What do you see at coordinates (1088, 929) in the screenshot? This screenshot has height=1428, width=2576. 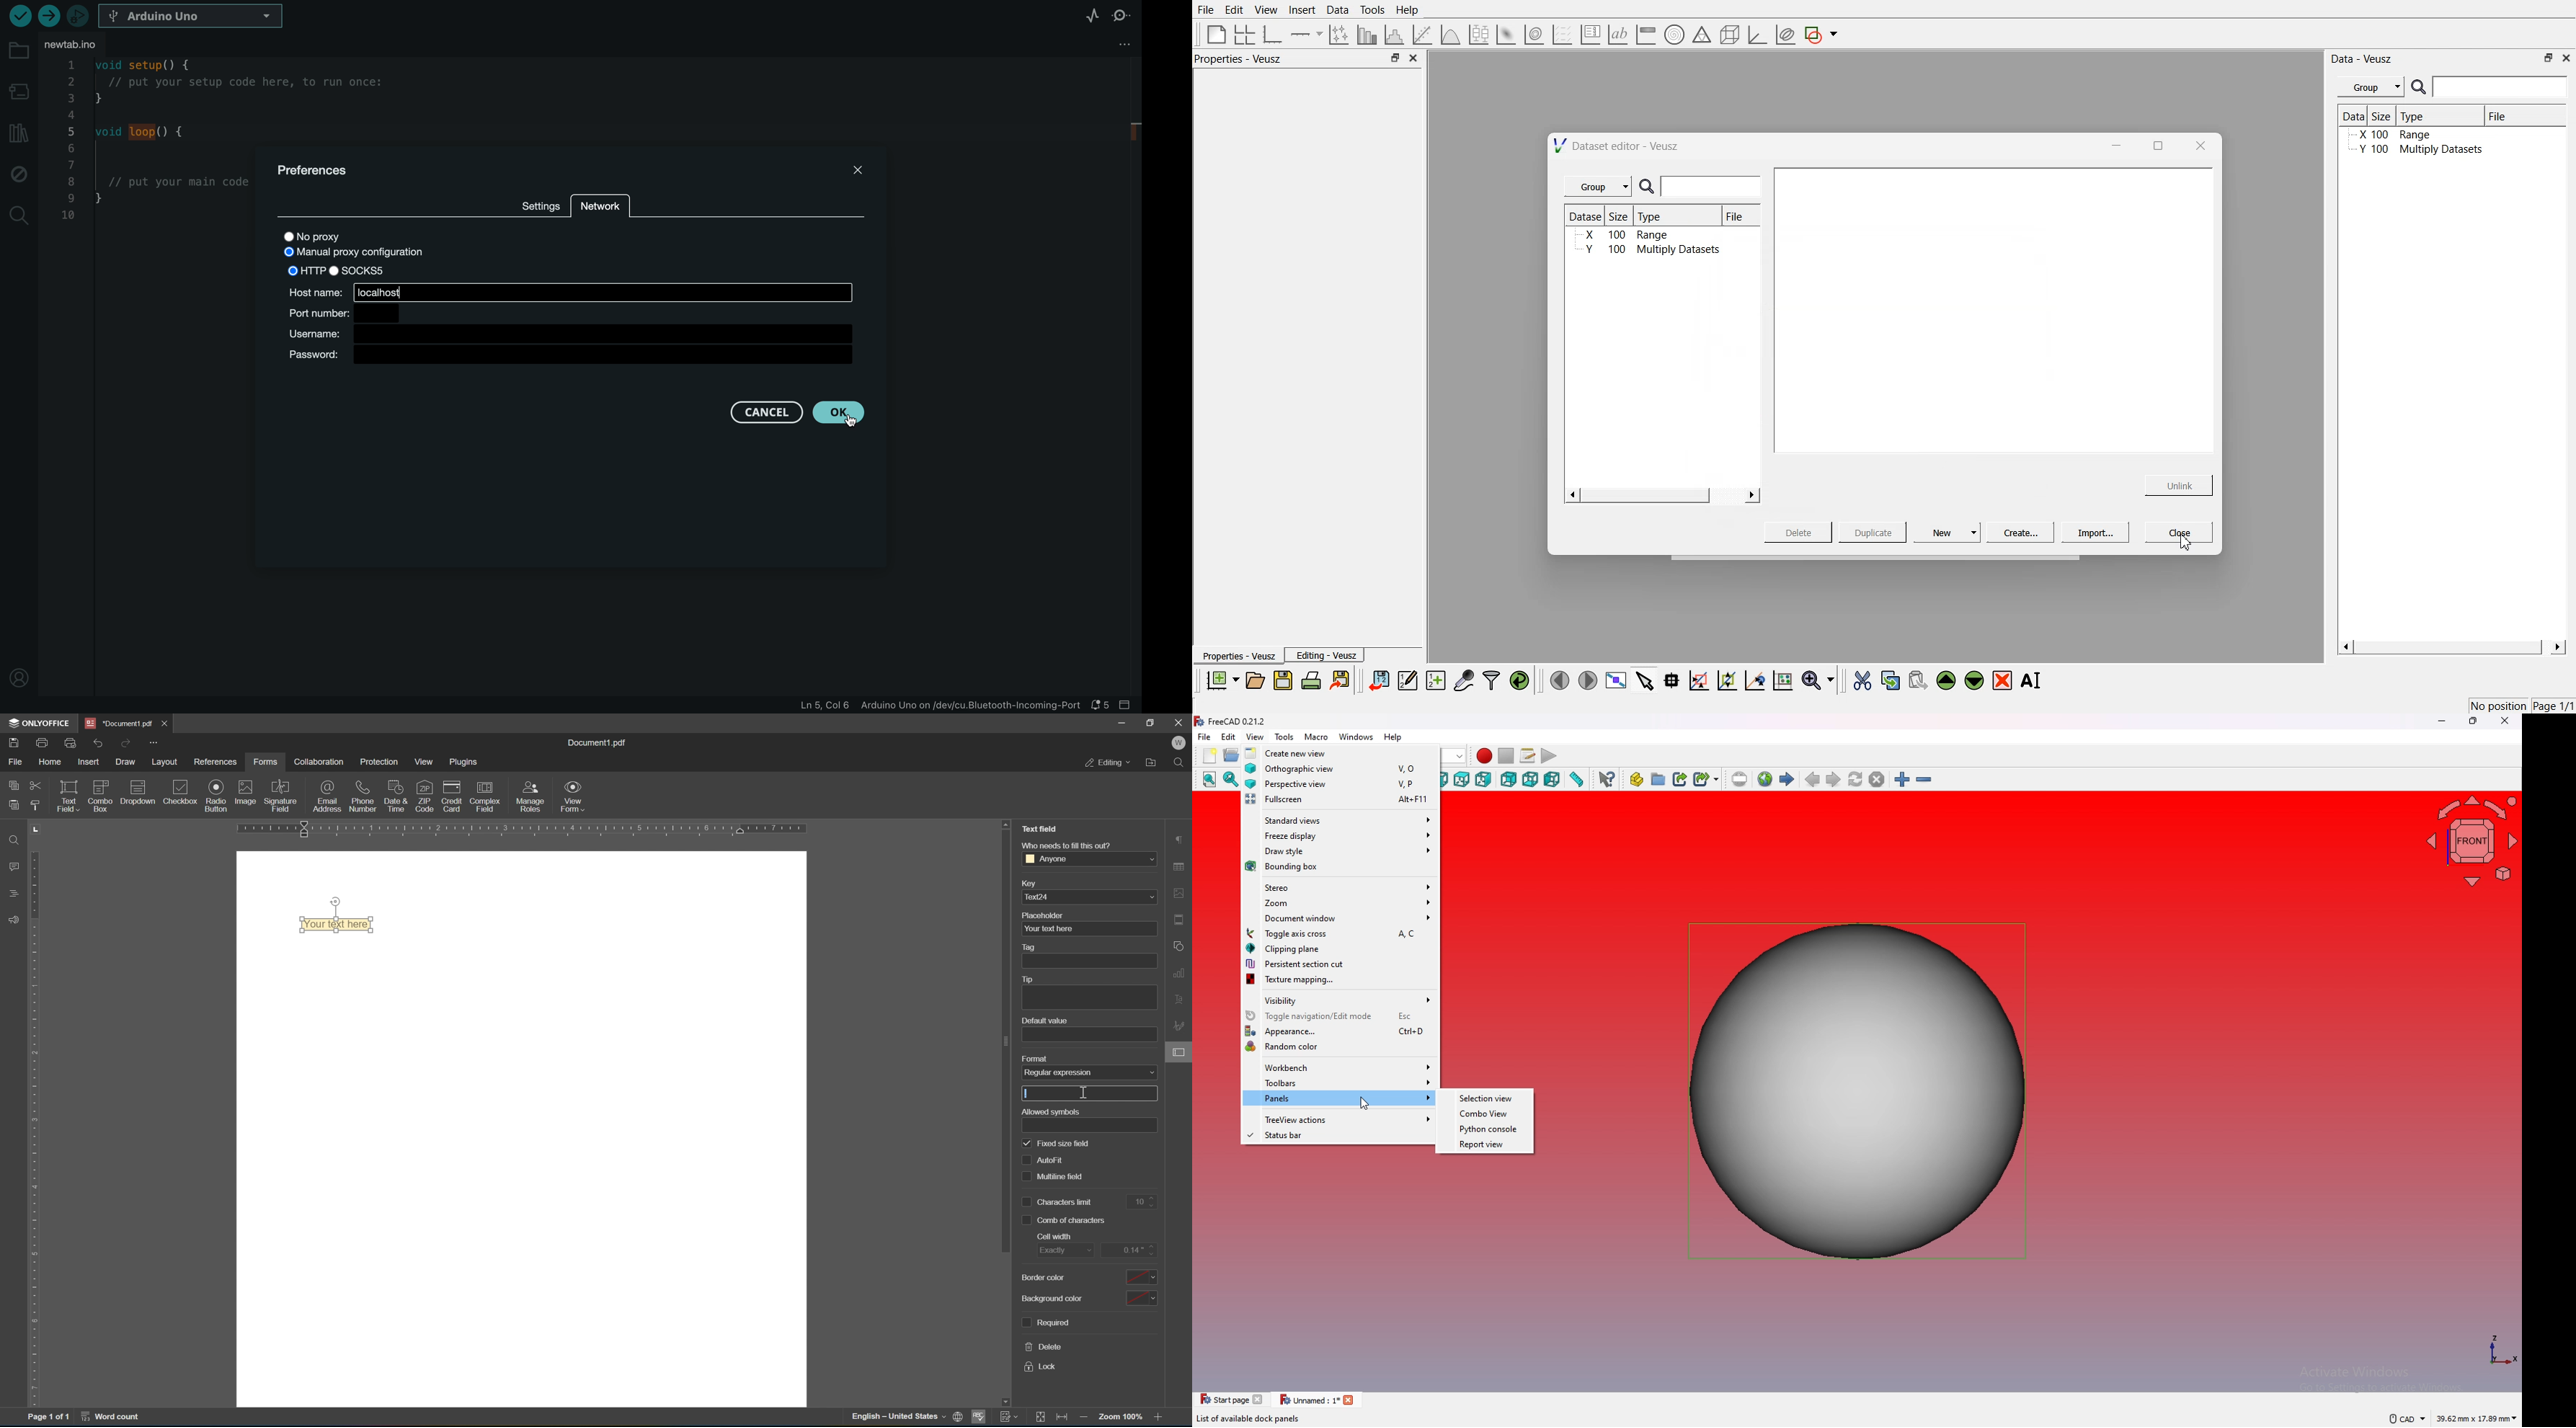 I see `your text here` at bounding box center [1088, 929].